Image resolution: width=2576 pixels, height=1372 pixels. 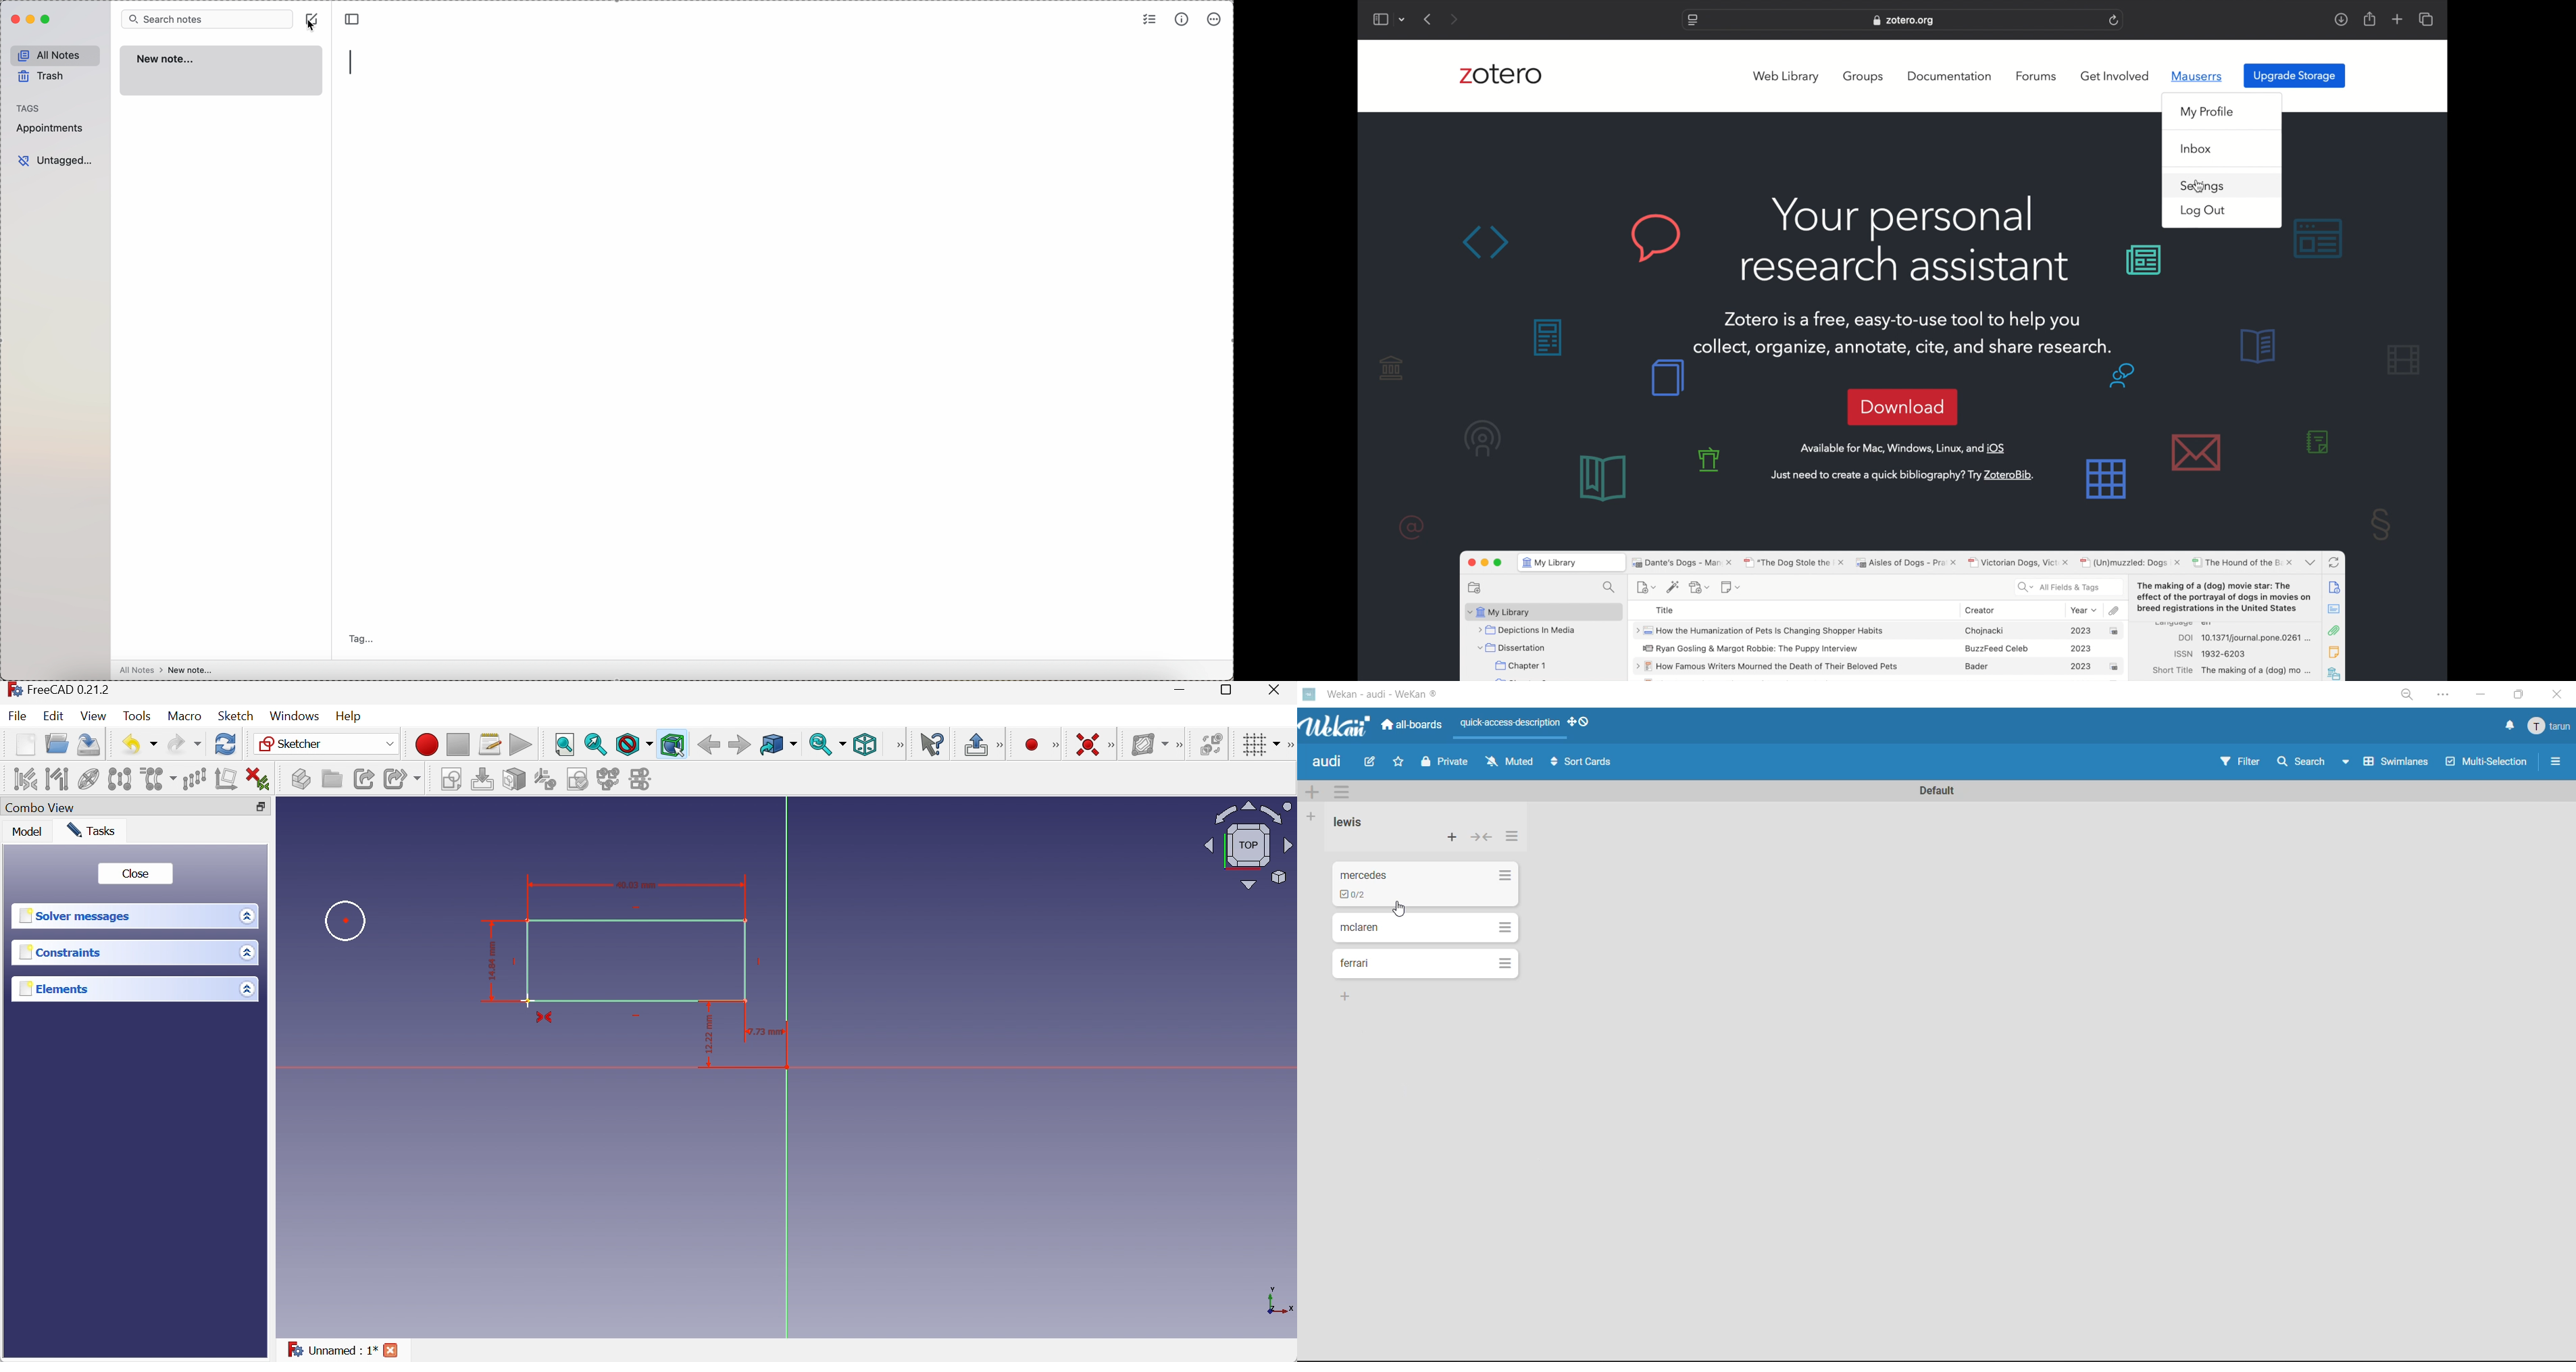 What do you see at coordinates (226, 779) in the screenshot?
I see `Remove axes alignment` at bounding box center [226, 779].